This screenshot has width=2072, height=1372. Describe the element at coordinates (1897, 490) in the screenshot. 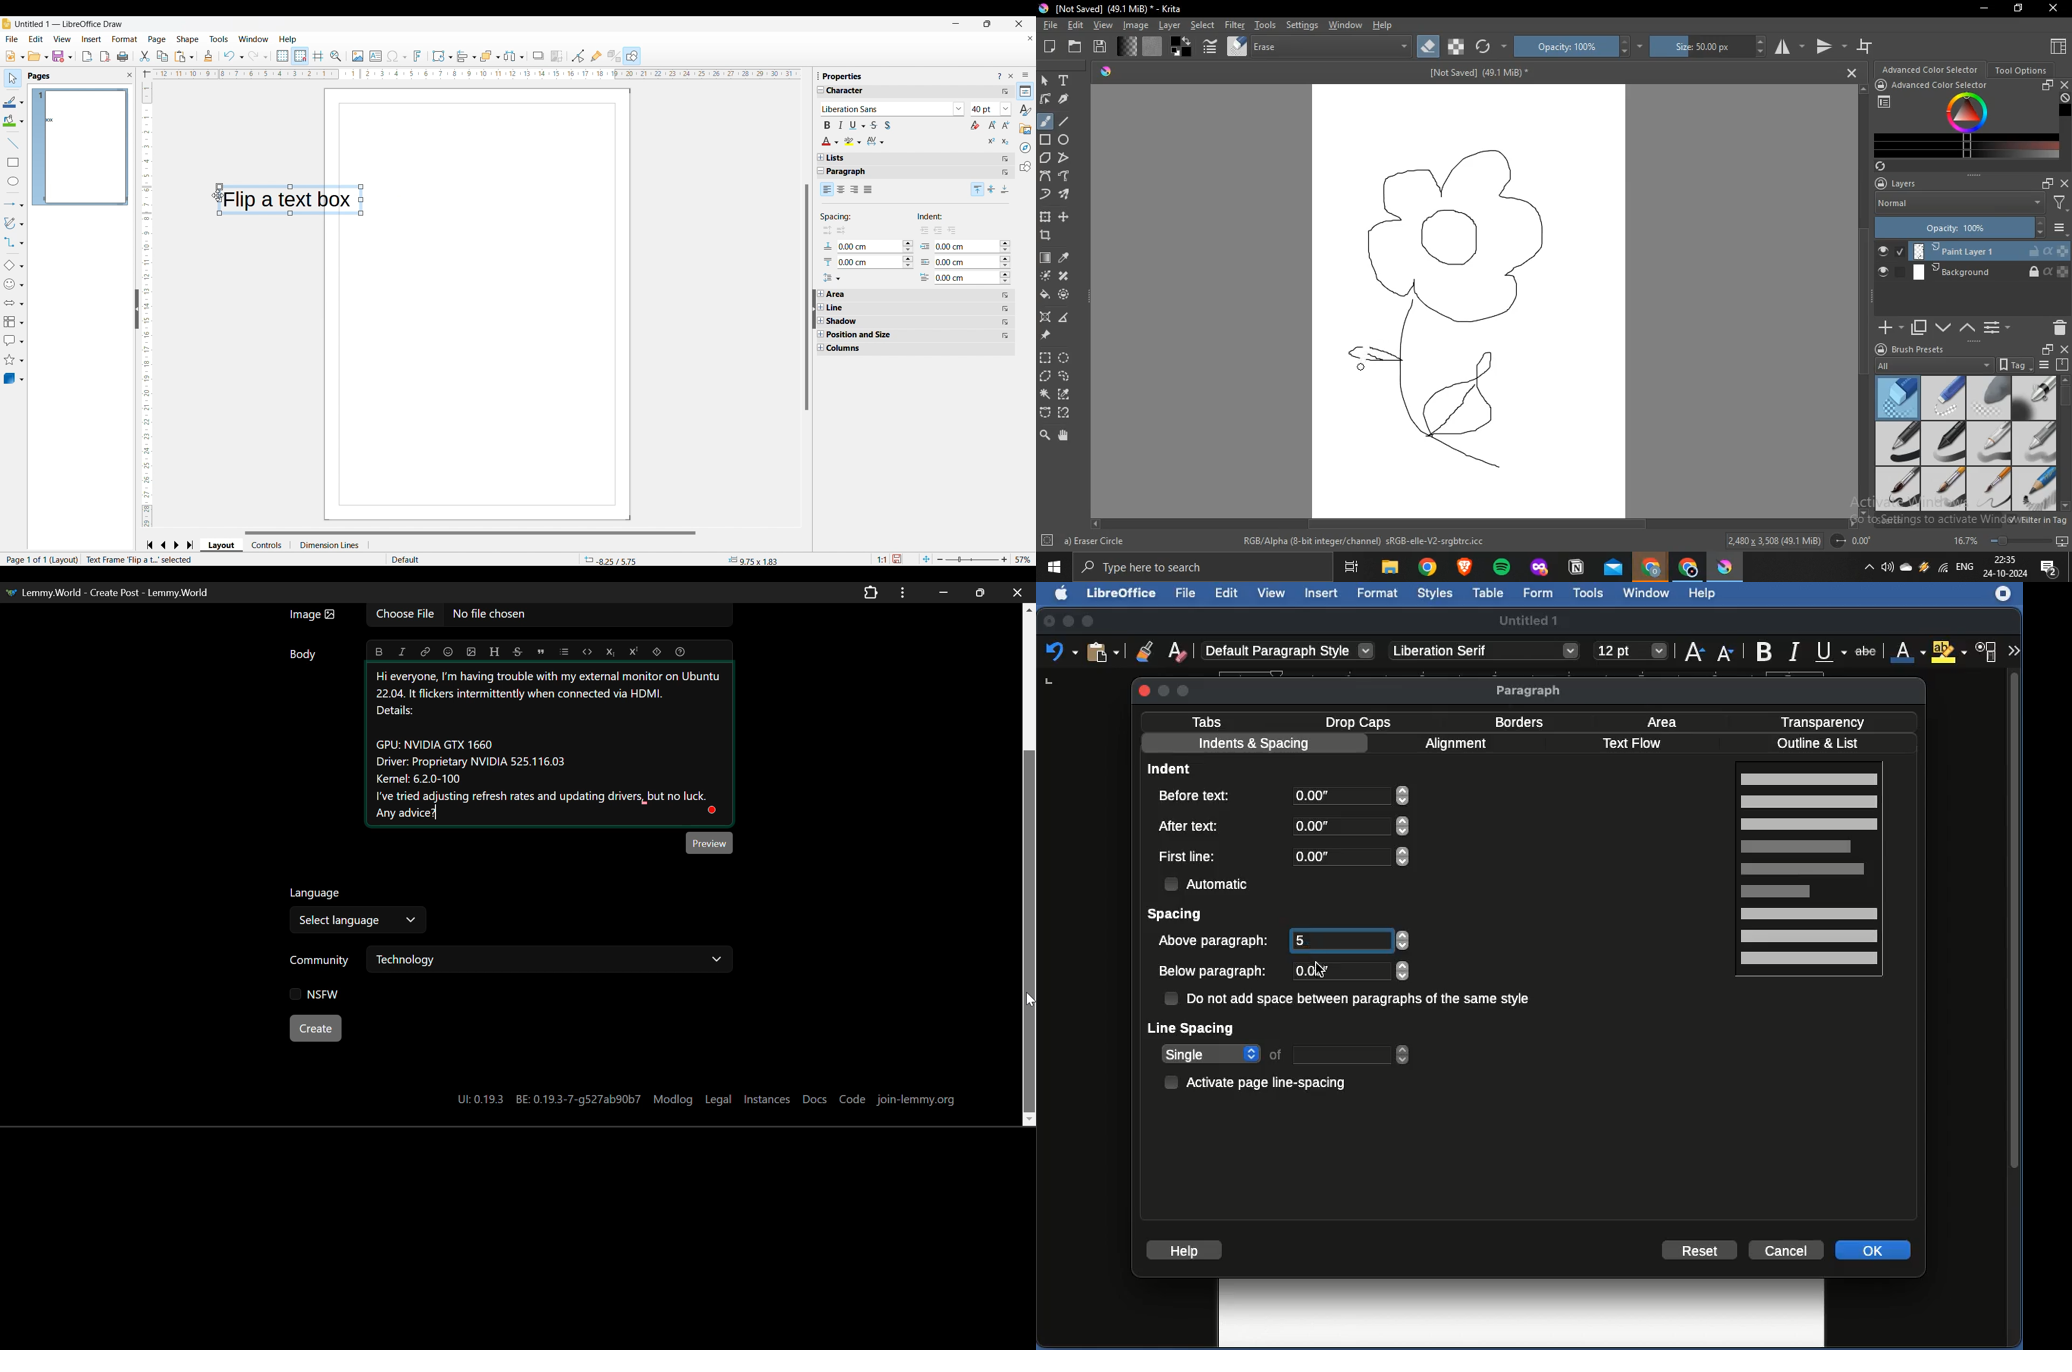

I see `basic 5 size` at that location.